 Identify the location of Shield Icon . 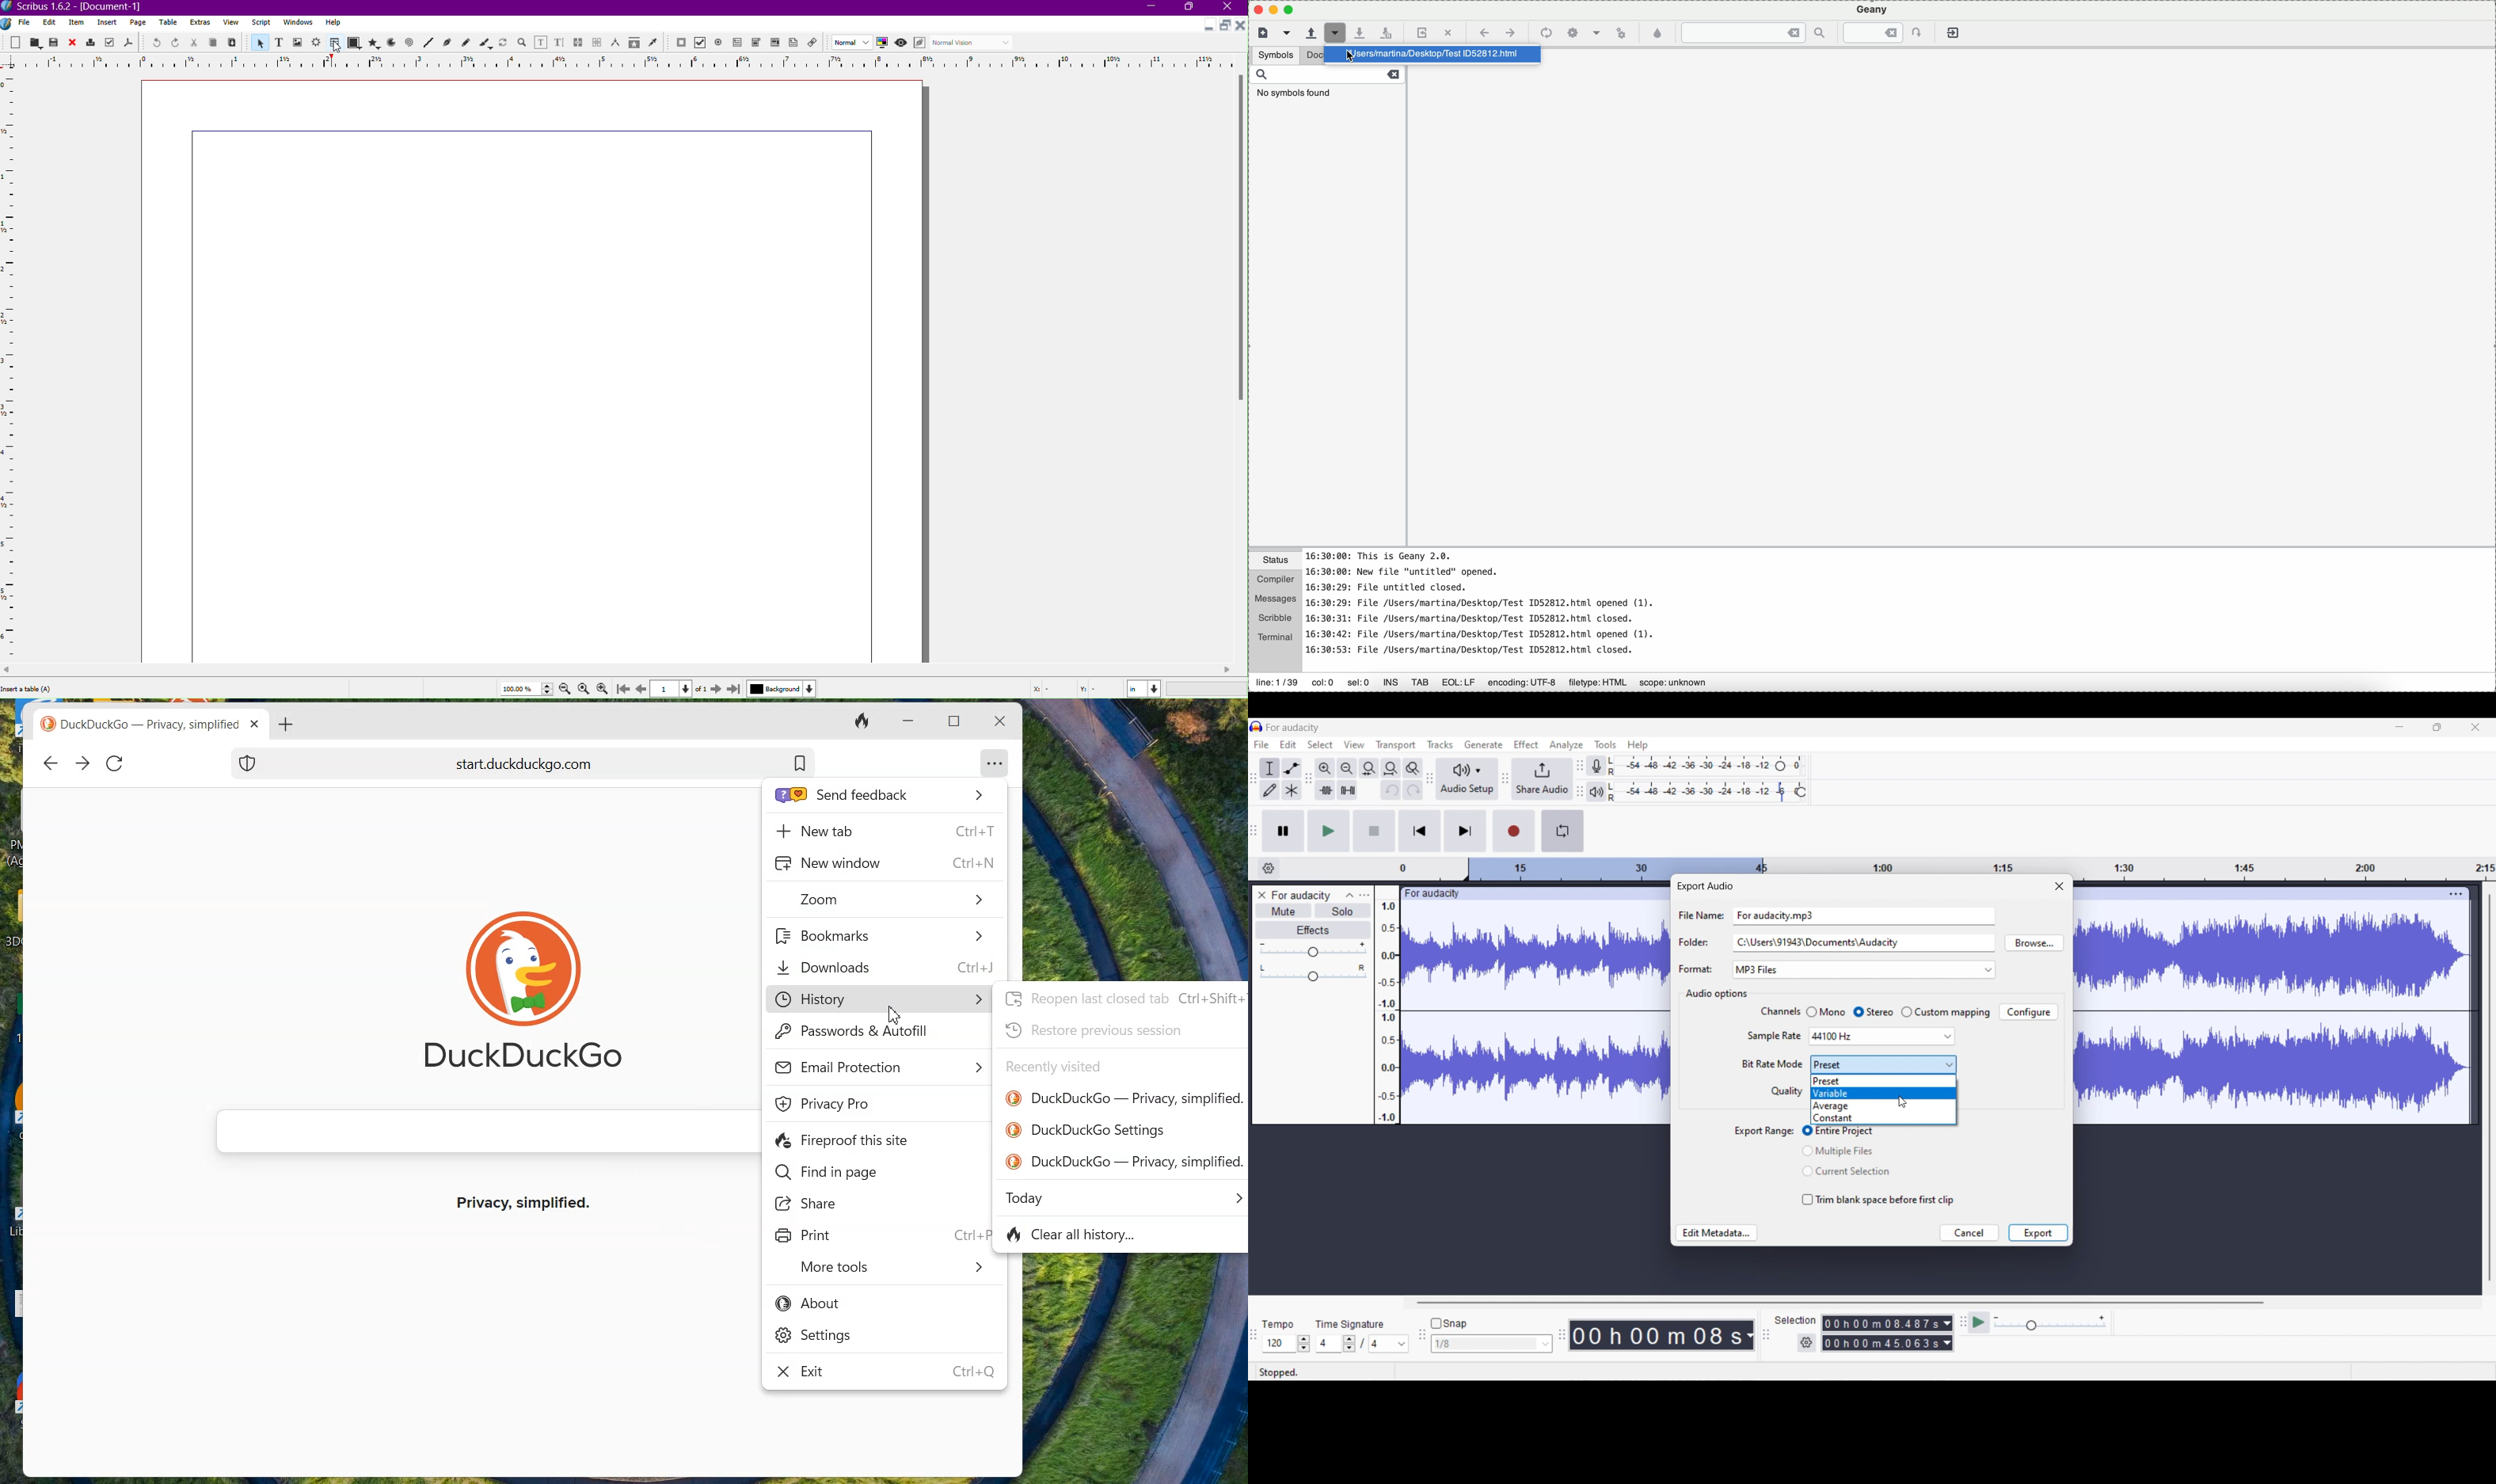
(248, 763).